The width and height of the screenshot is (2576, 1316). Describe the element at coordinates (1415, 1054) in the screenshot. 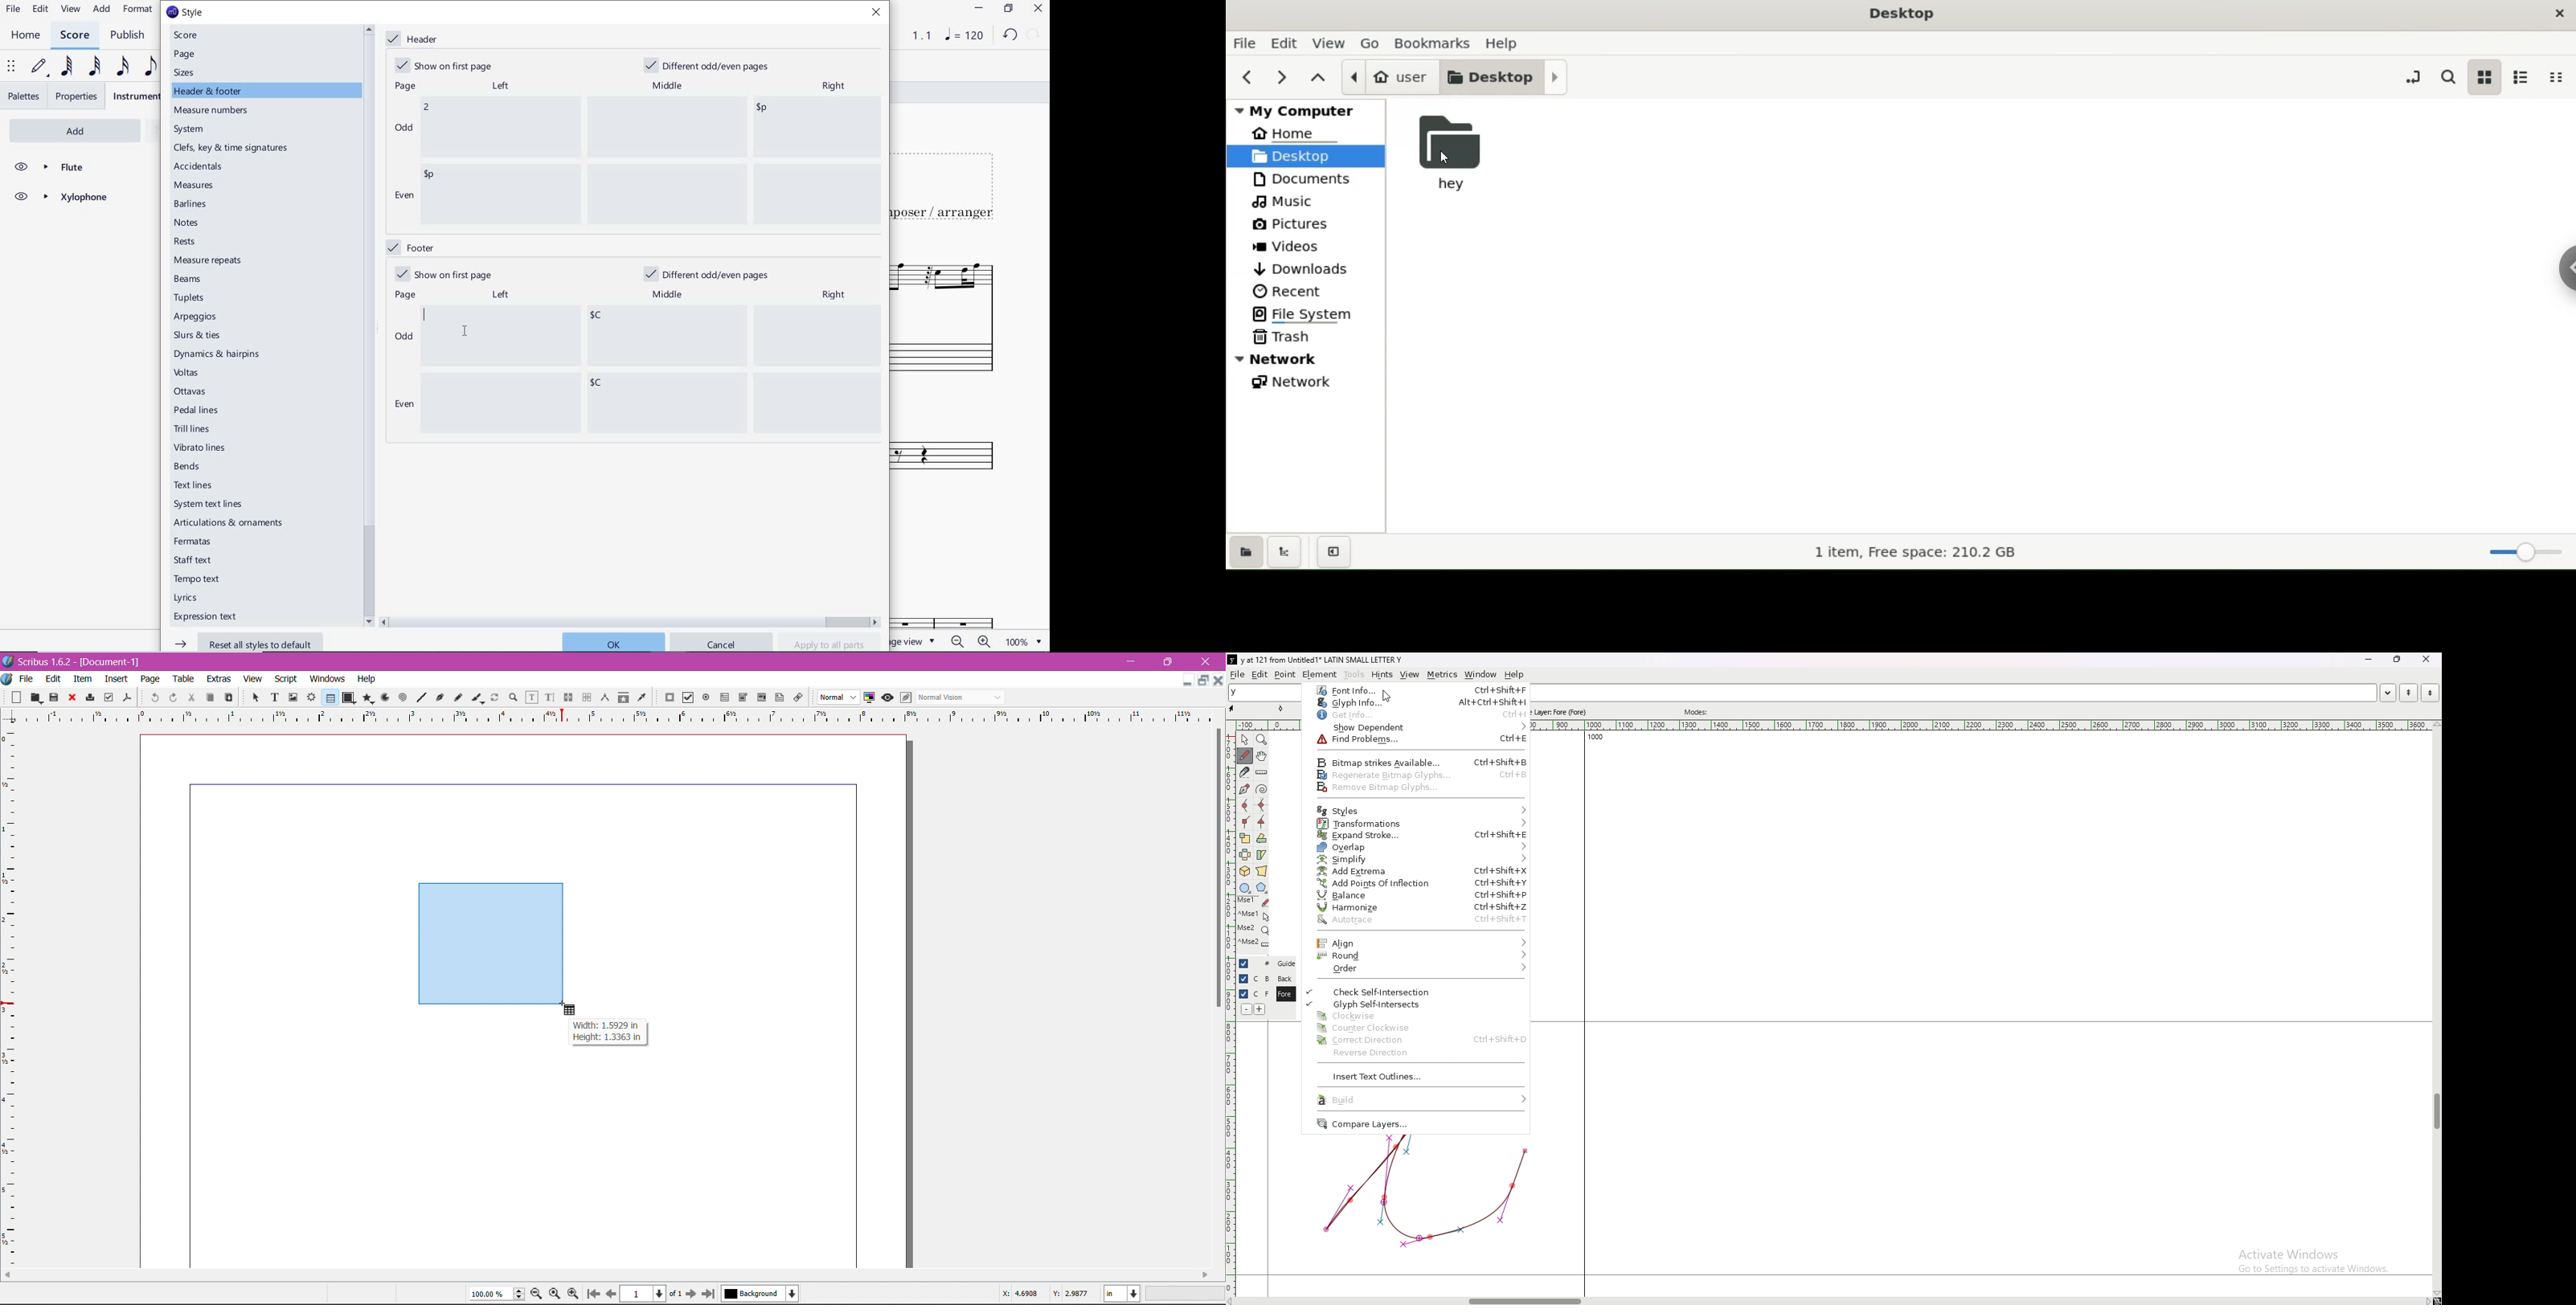

I see `reverse direction` at that location.